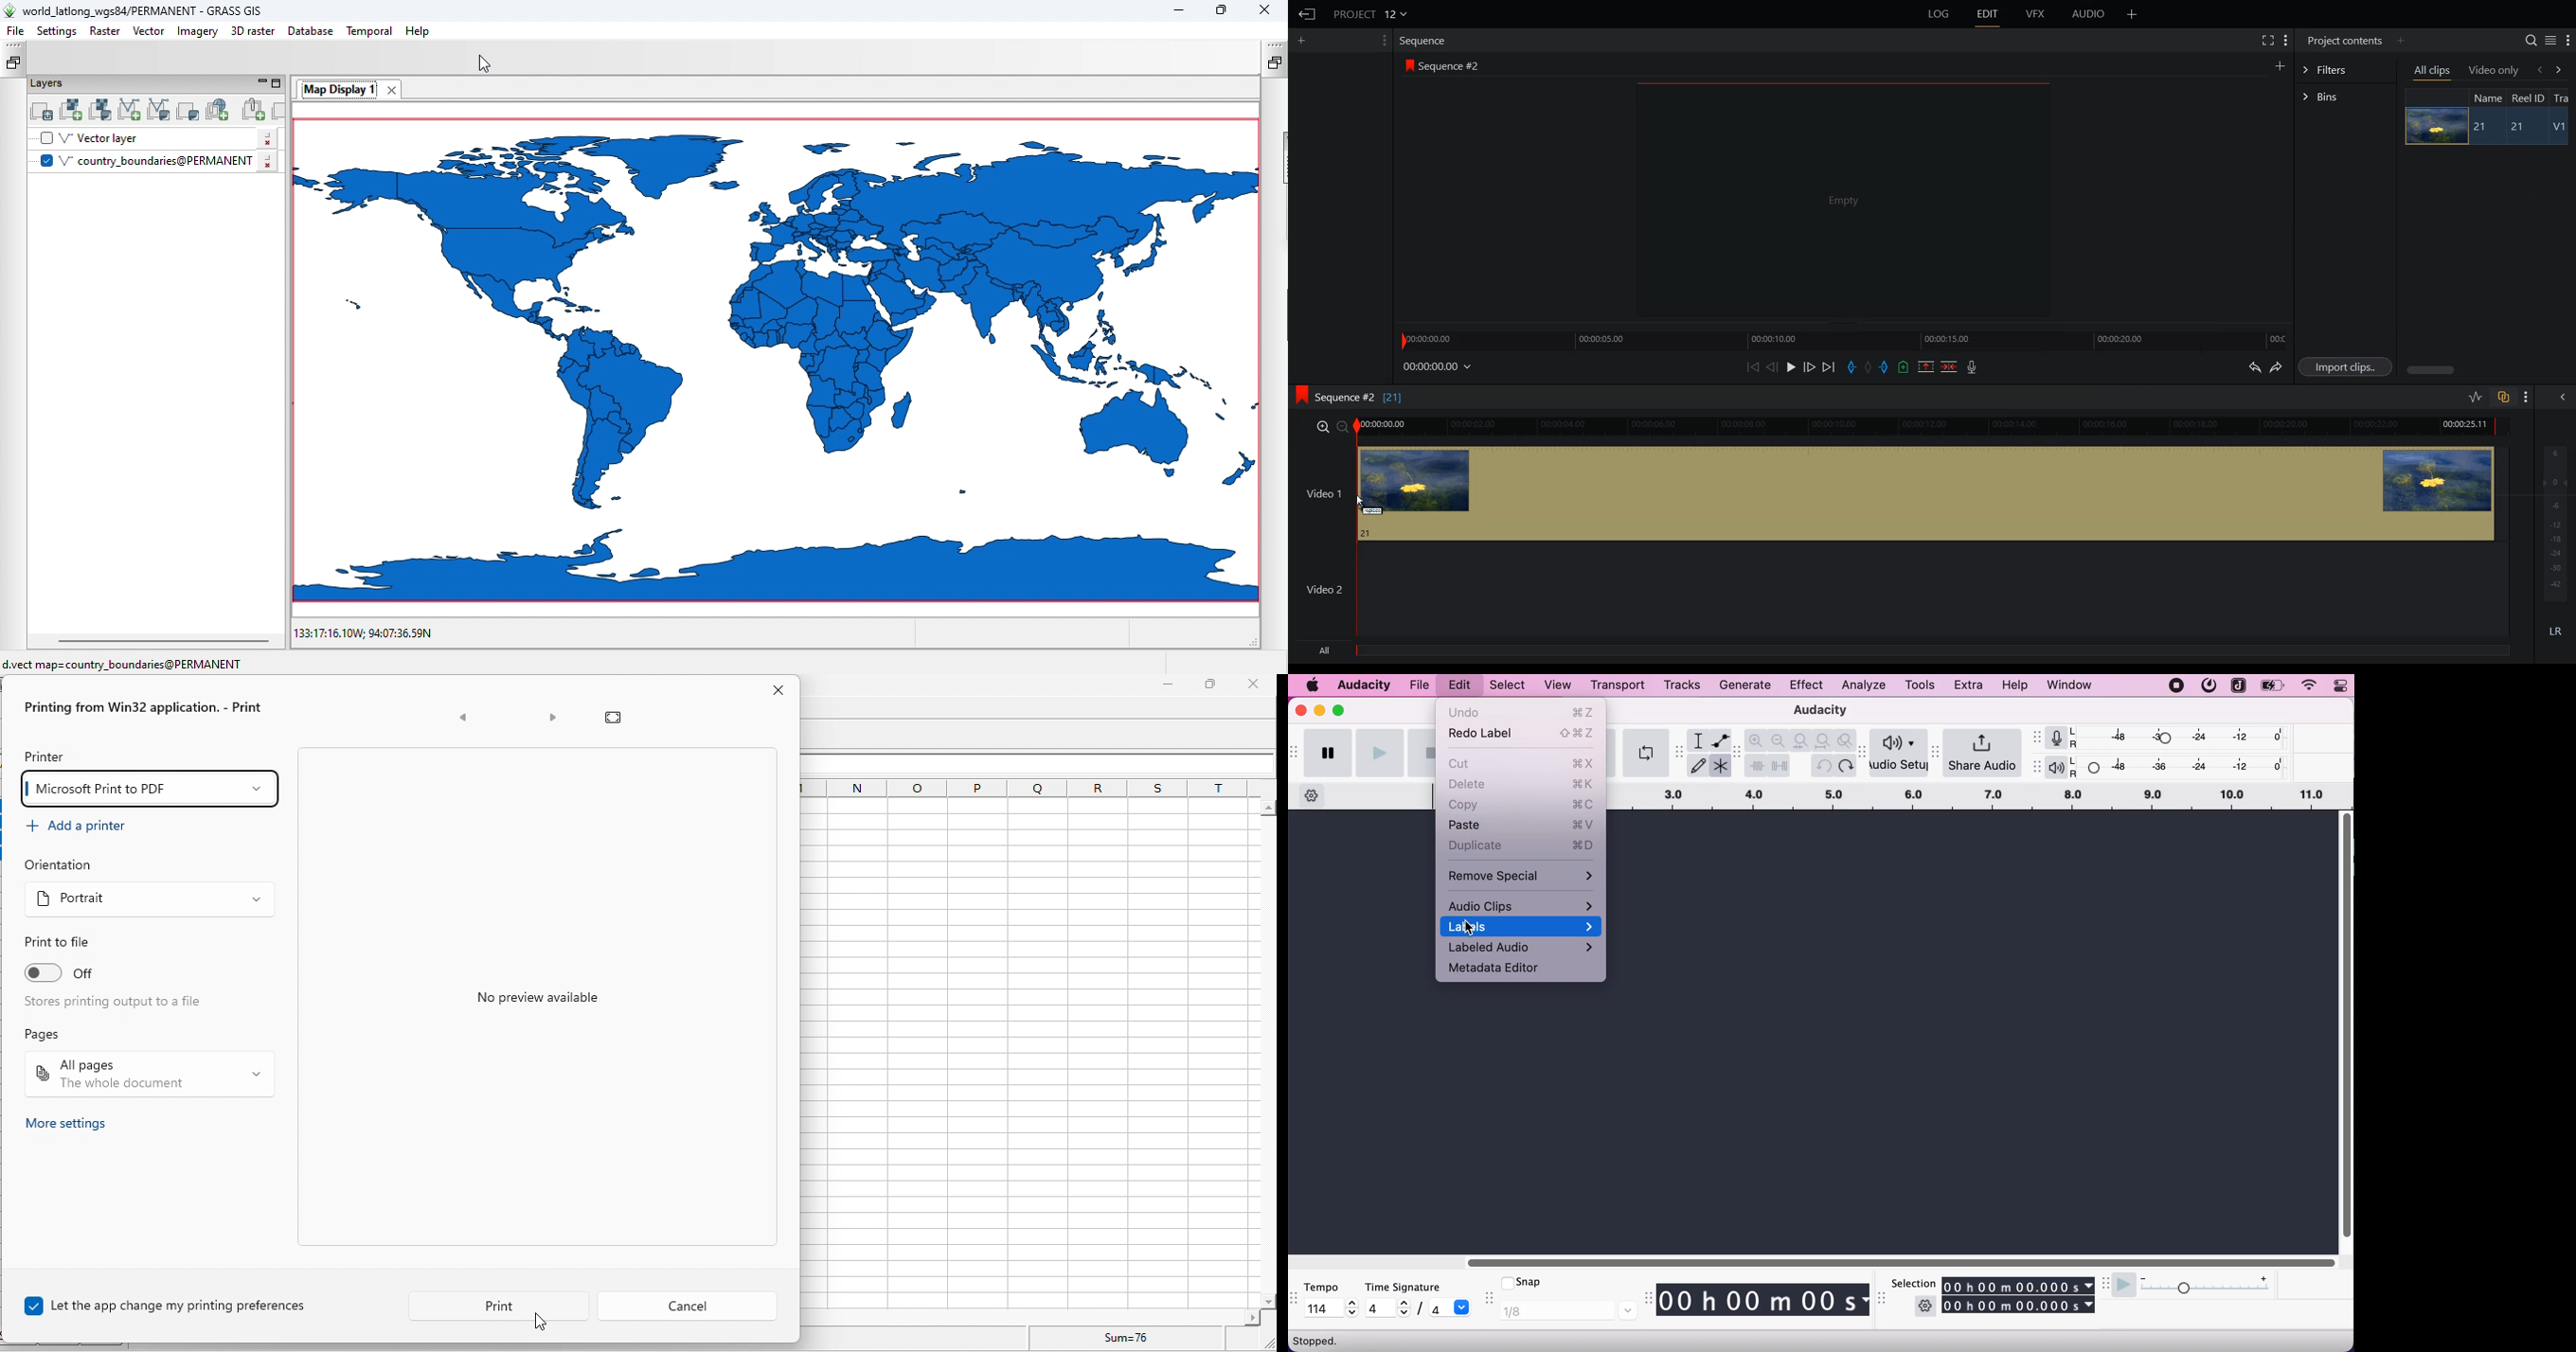 This screenshot has height=1372, width=2576. Describe the element at coordinates (1324, 1307) in the screenshot. I see `114` at that location.